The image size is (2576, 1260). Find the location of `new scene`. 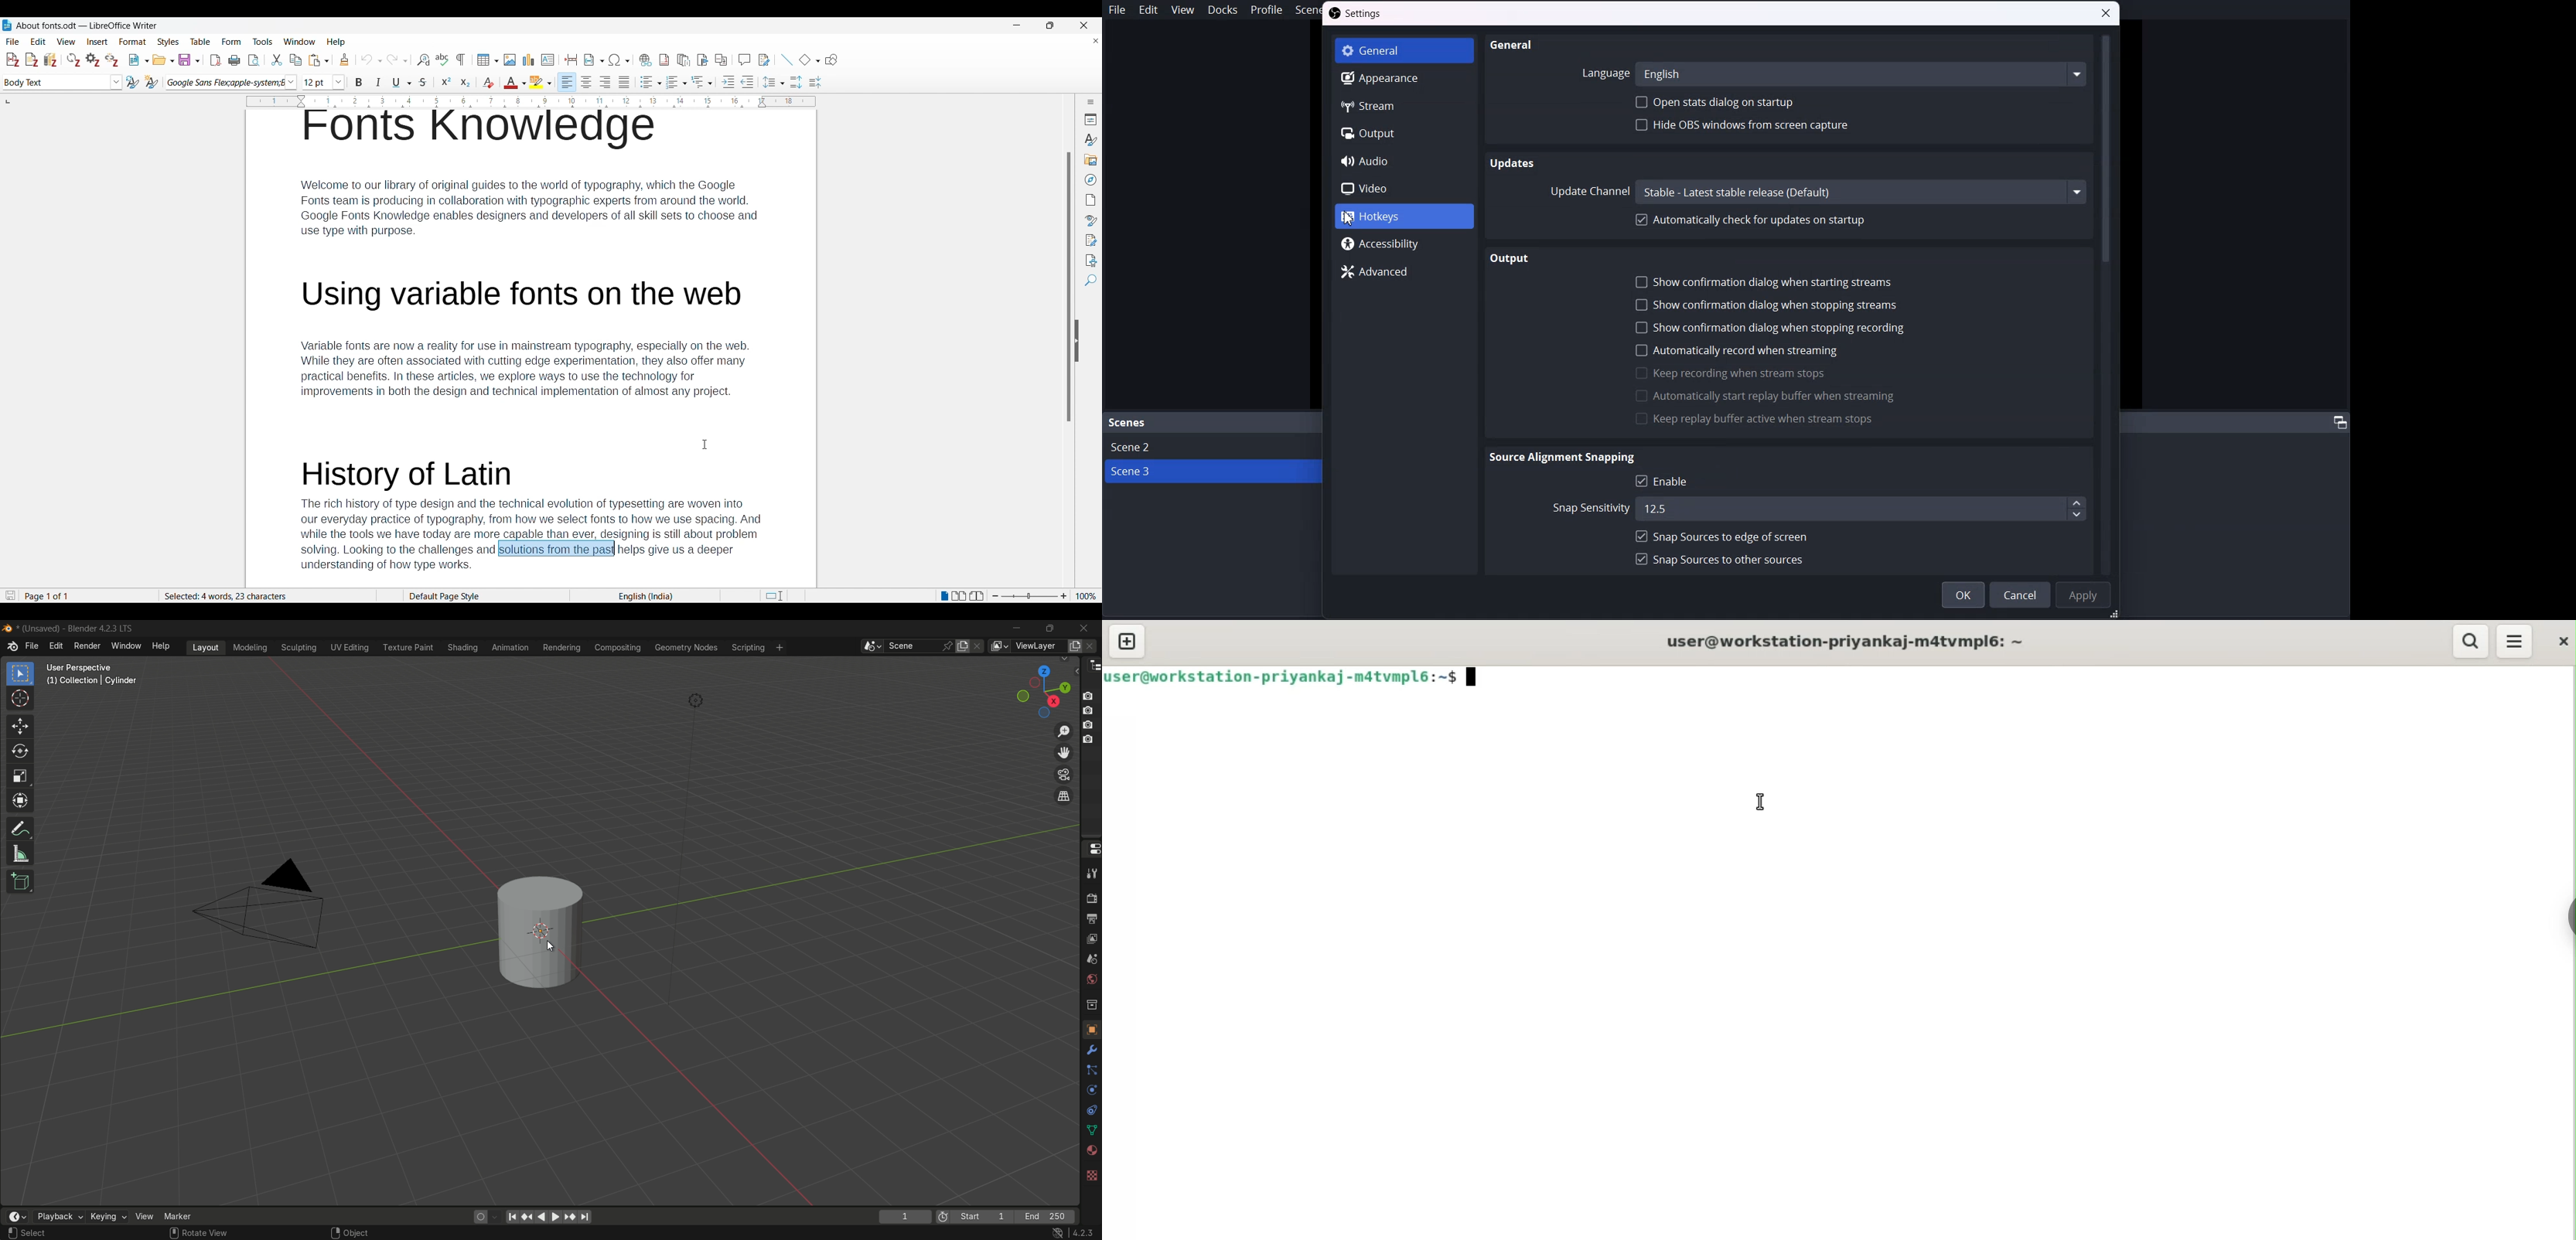

new scene is located at coordinates (964, 646).